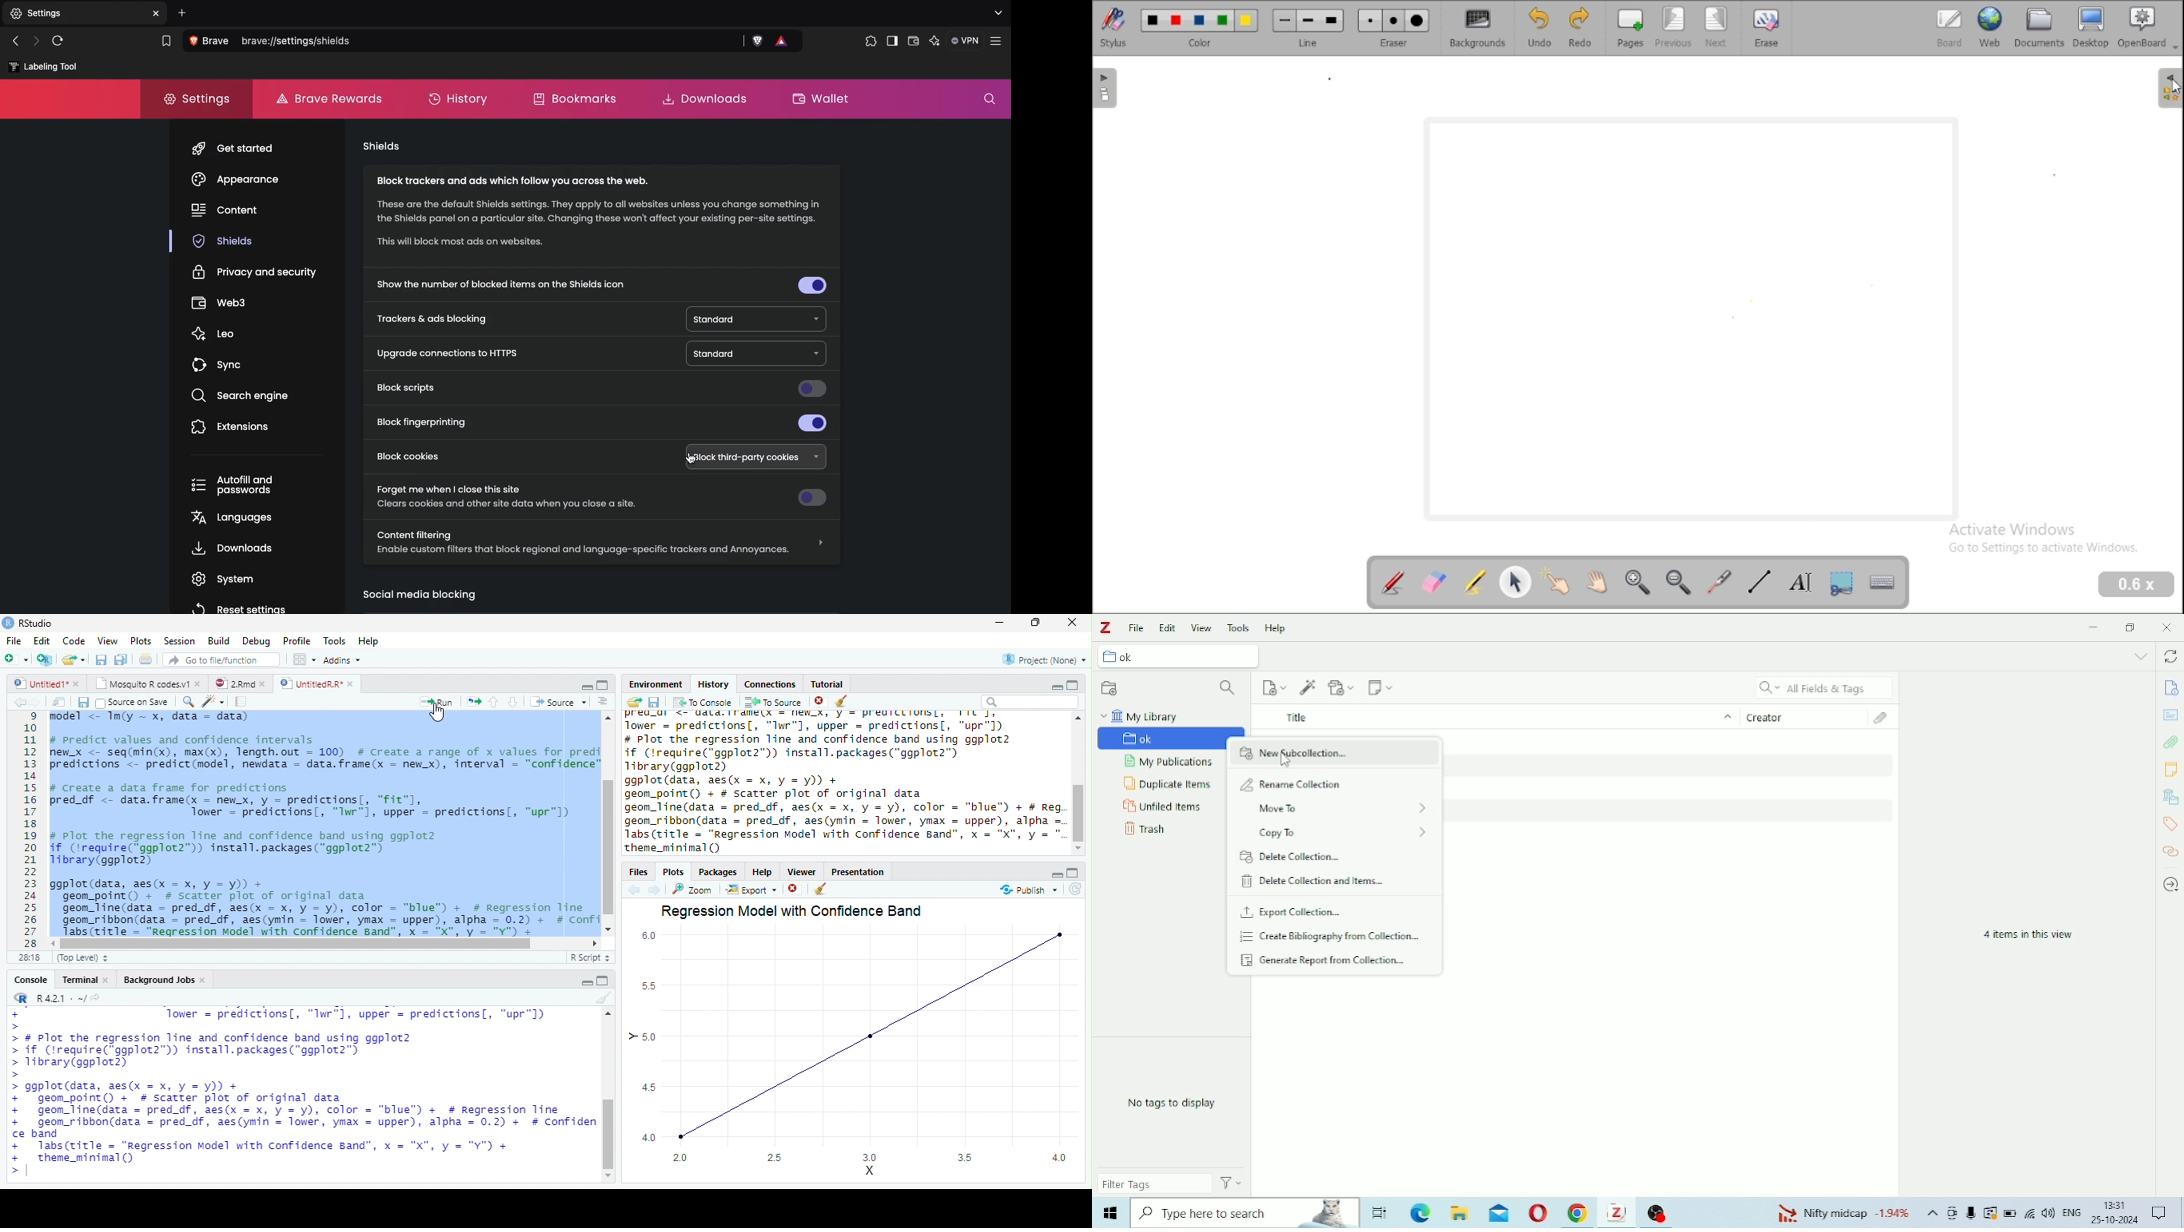  What do you see at coordinates (35, 703) in the screenshot?
I see `Next` at bounding box center [35, 703].